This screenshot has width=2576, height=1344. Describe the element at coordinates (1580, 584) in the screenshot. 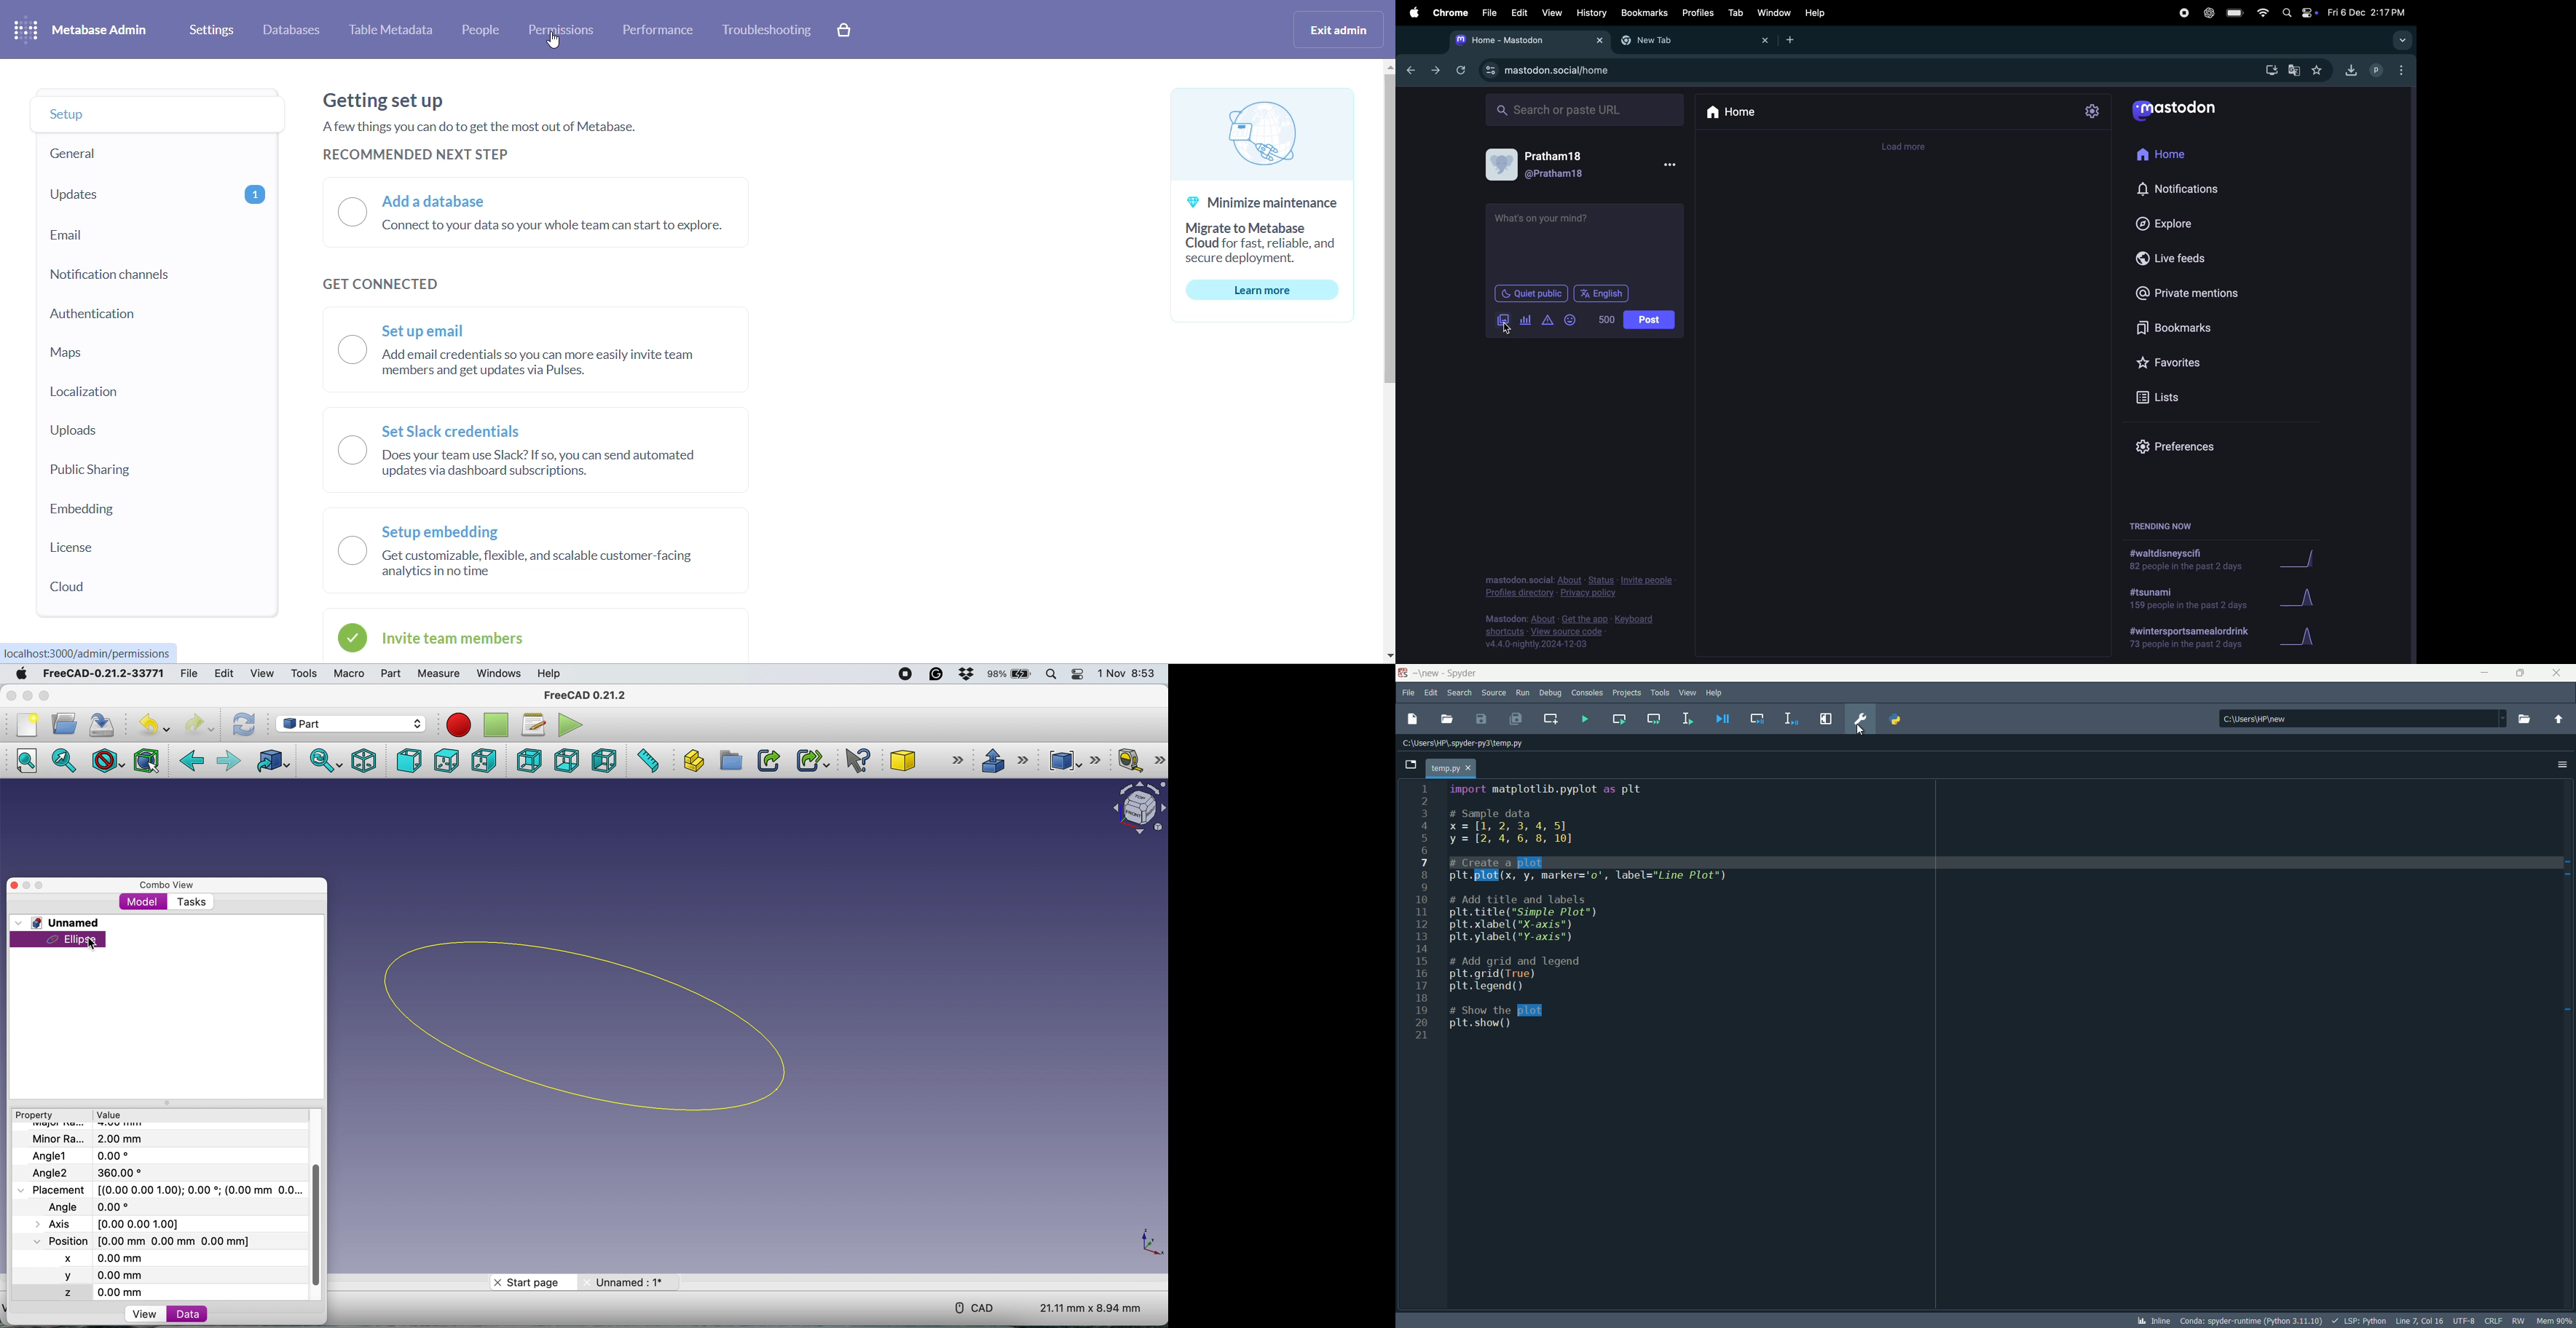

I see `privacy policy` at that location.